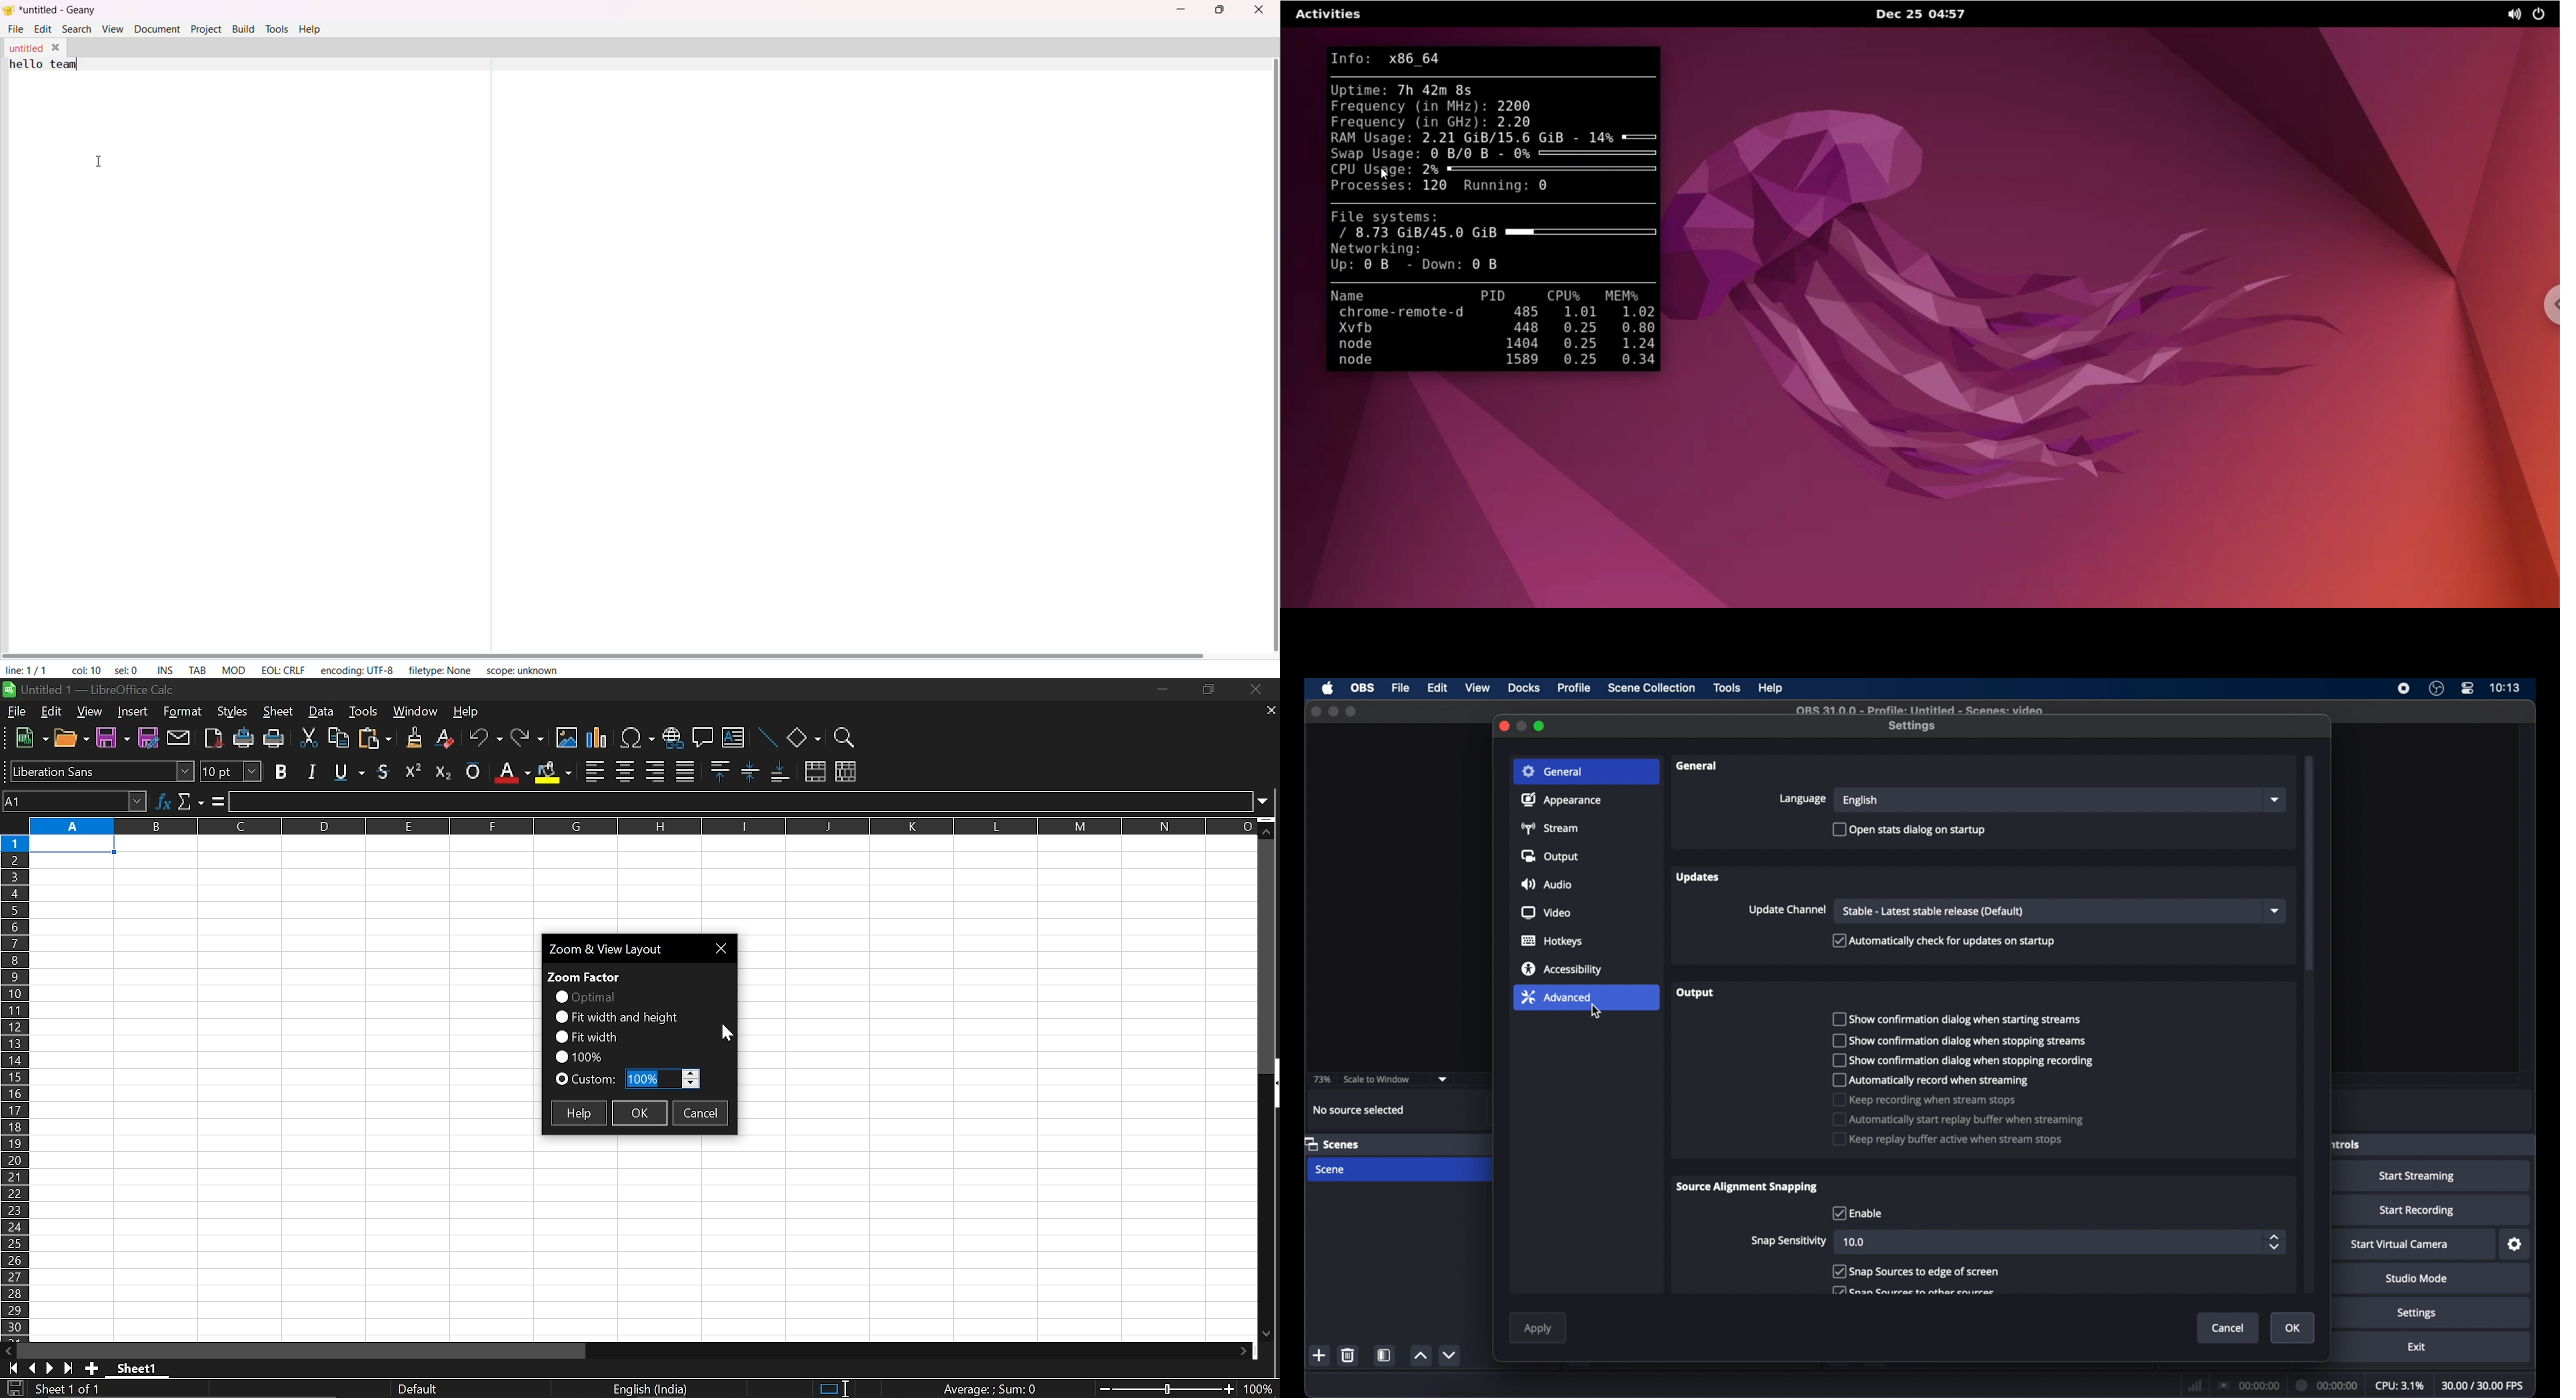 The width and height of the screenshot is (2576, 1400). I want to click on add, so click(1319, 1355).